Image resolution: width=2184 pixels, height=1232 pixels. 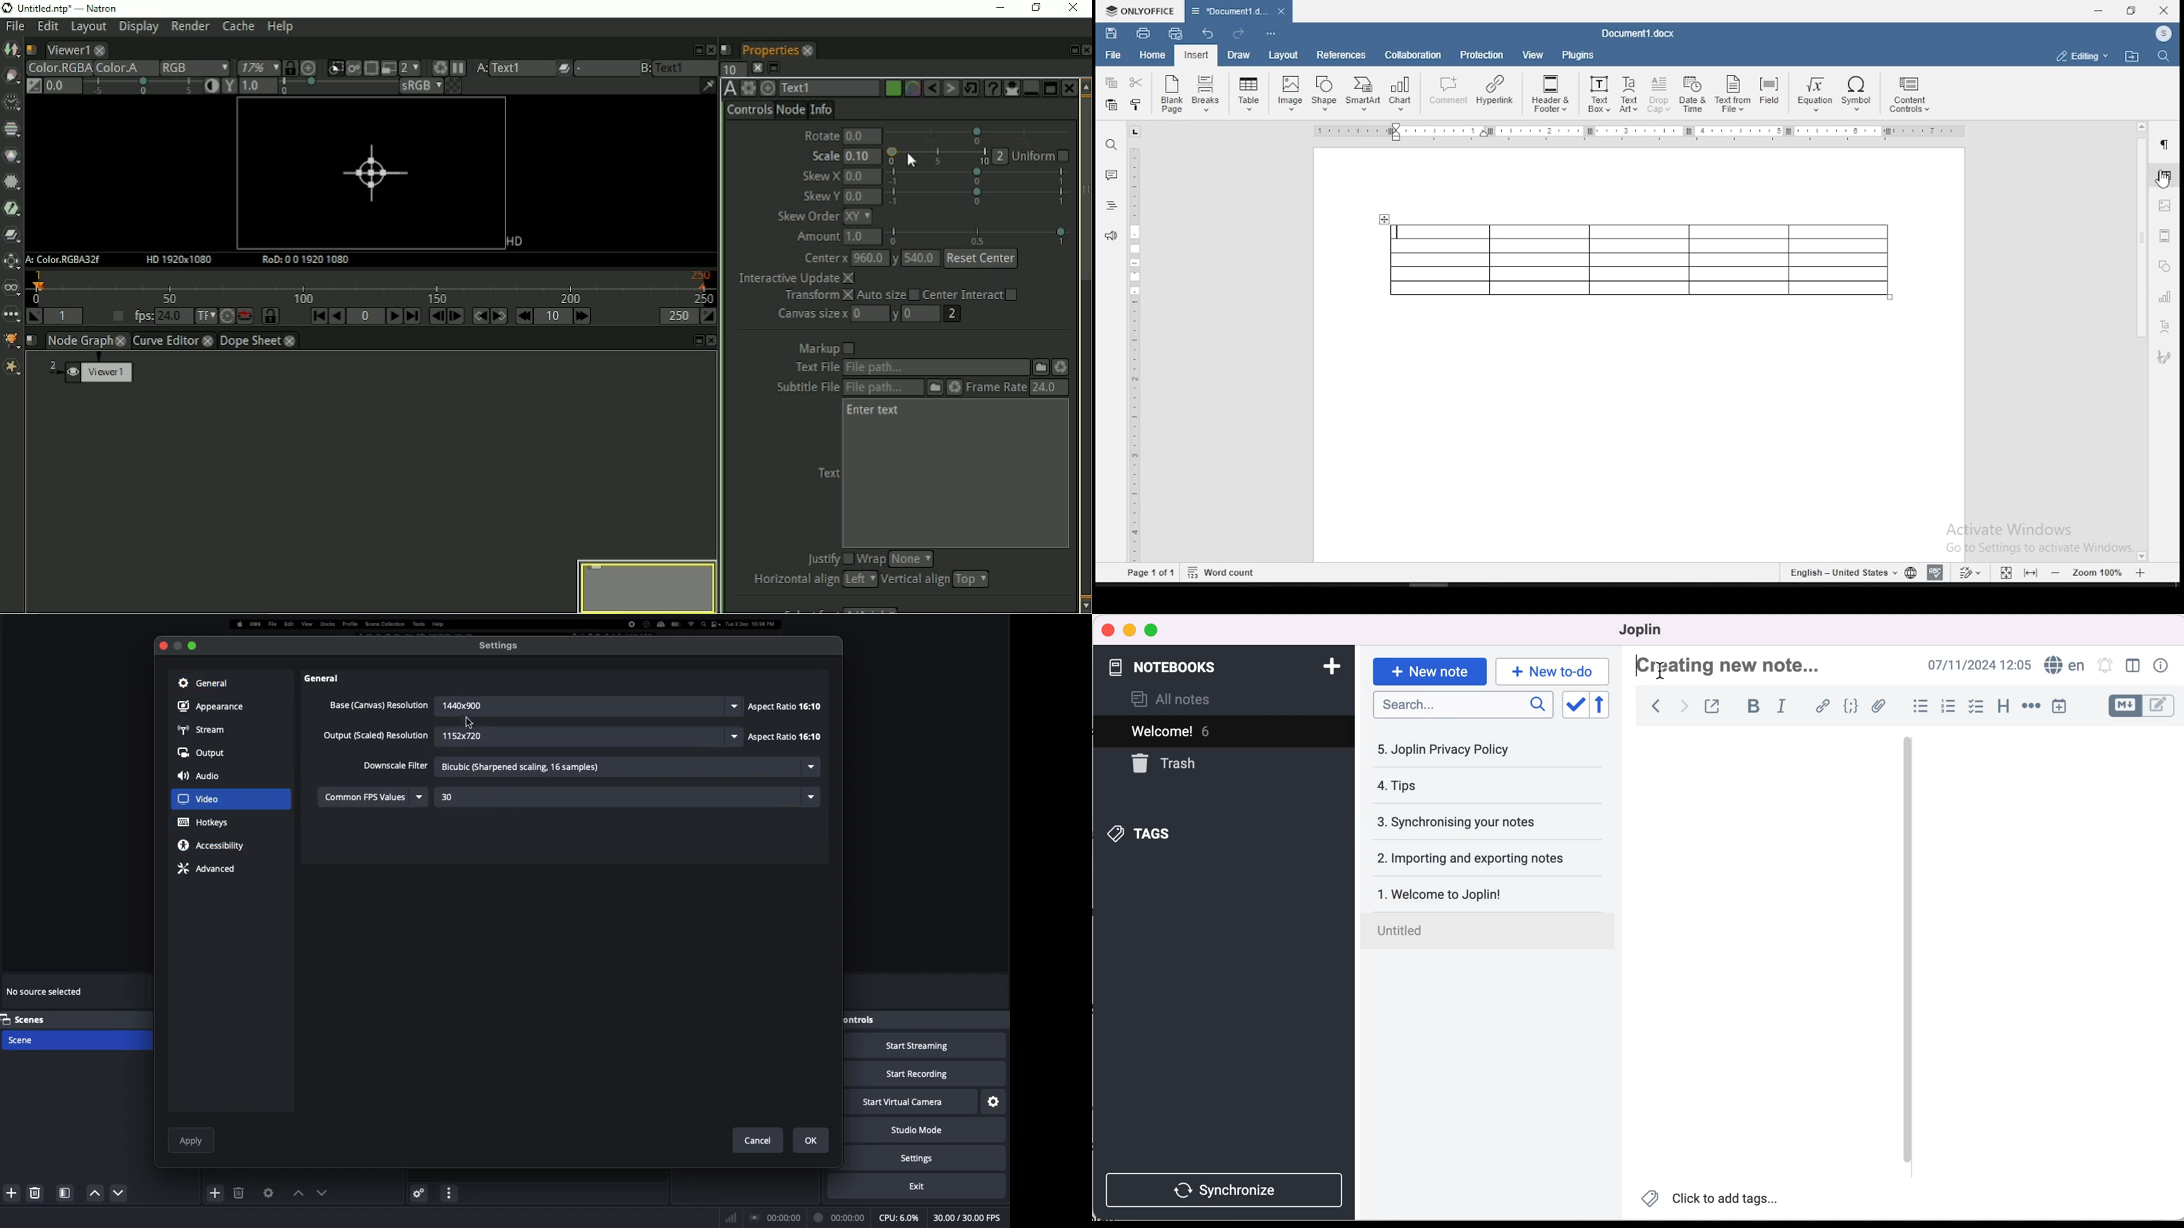 What do you see at coordinates (1170, 96) in the screenshot?
I see `blank page` at bounding box center [1170, 96].